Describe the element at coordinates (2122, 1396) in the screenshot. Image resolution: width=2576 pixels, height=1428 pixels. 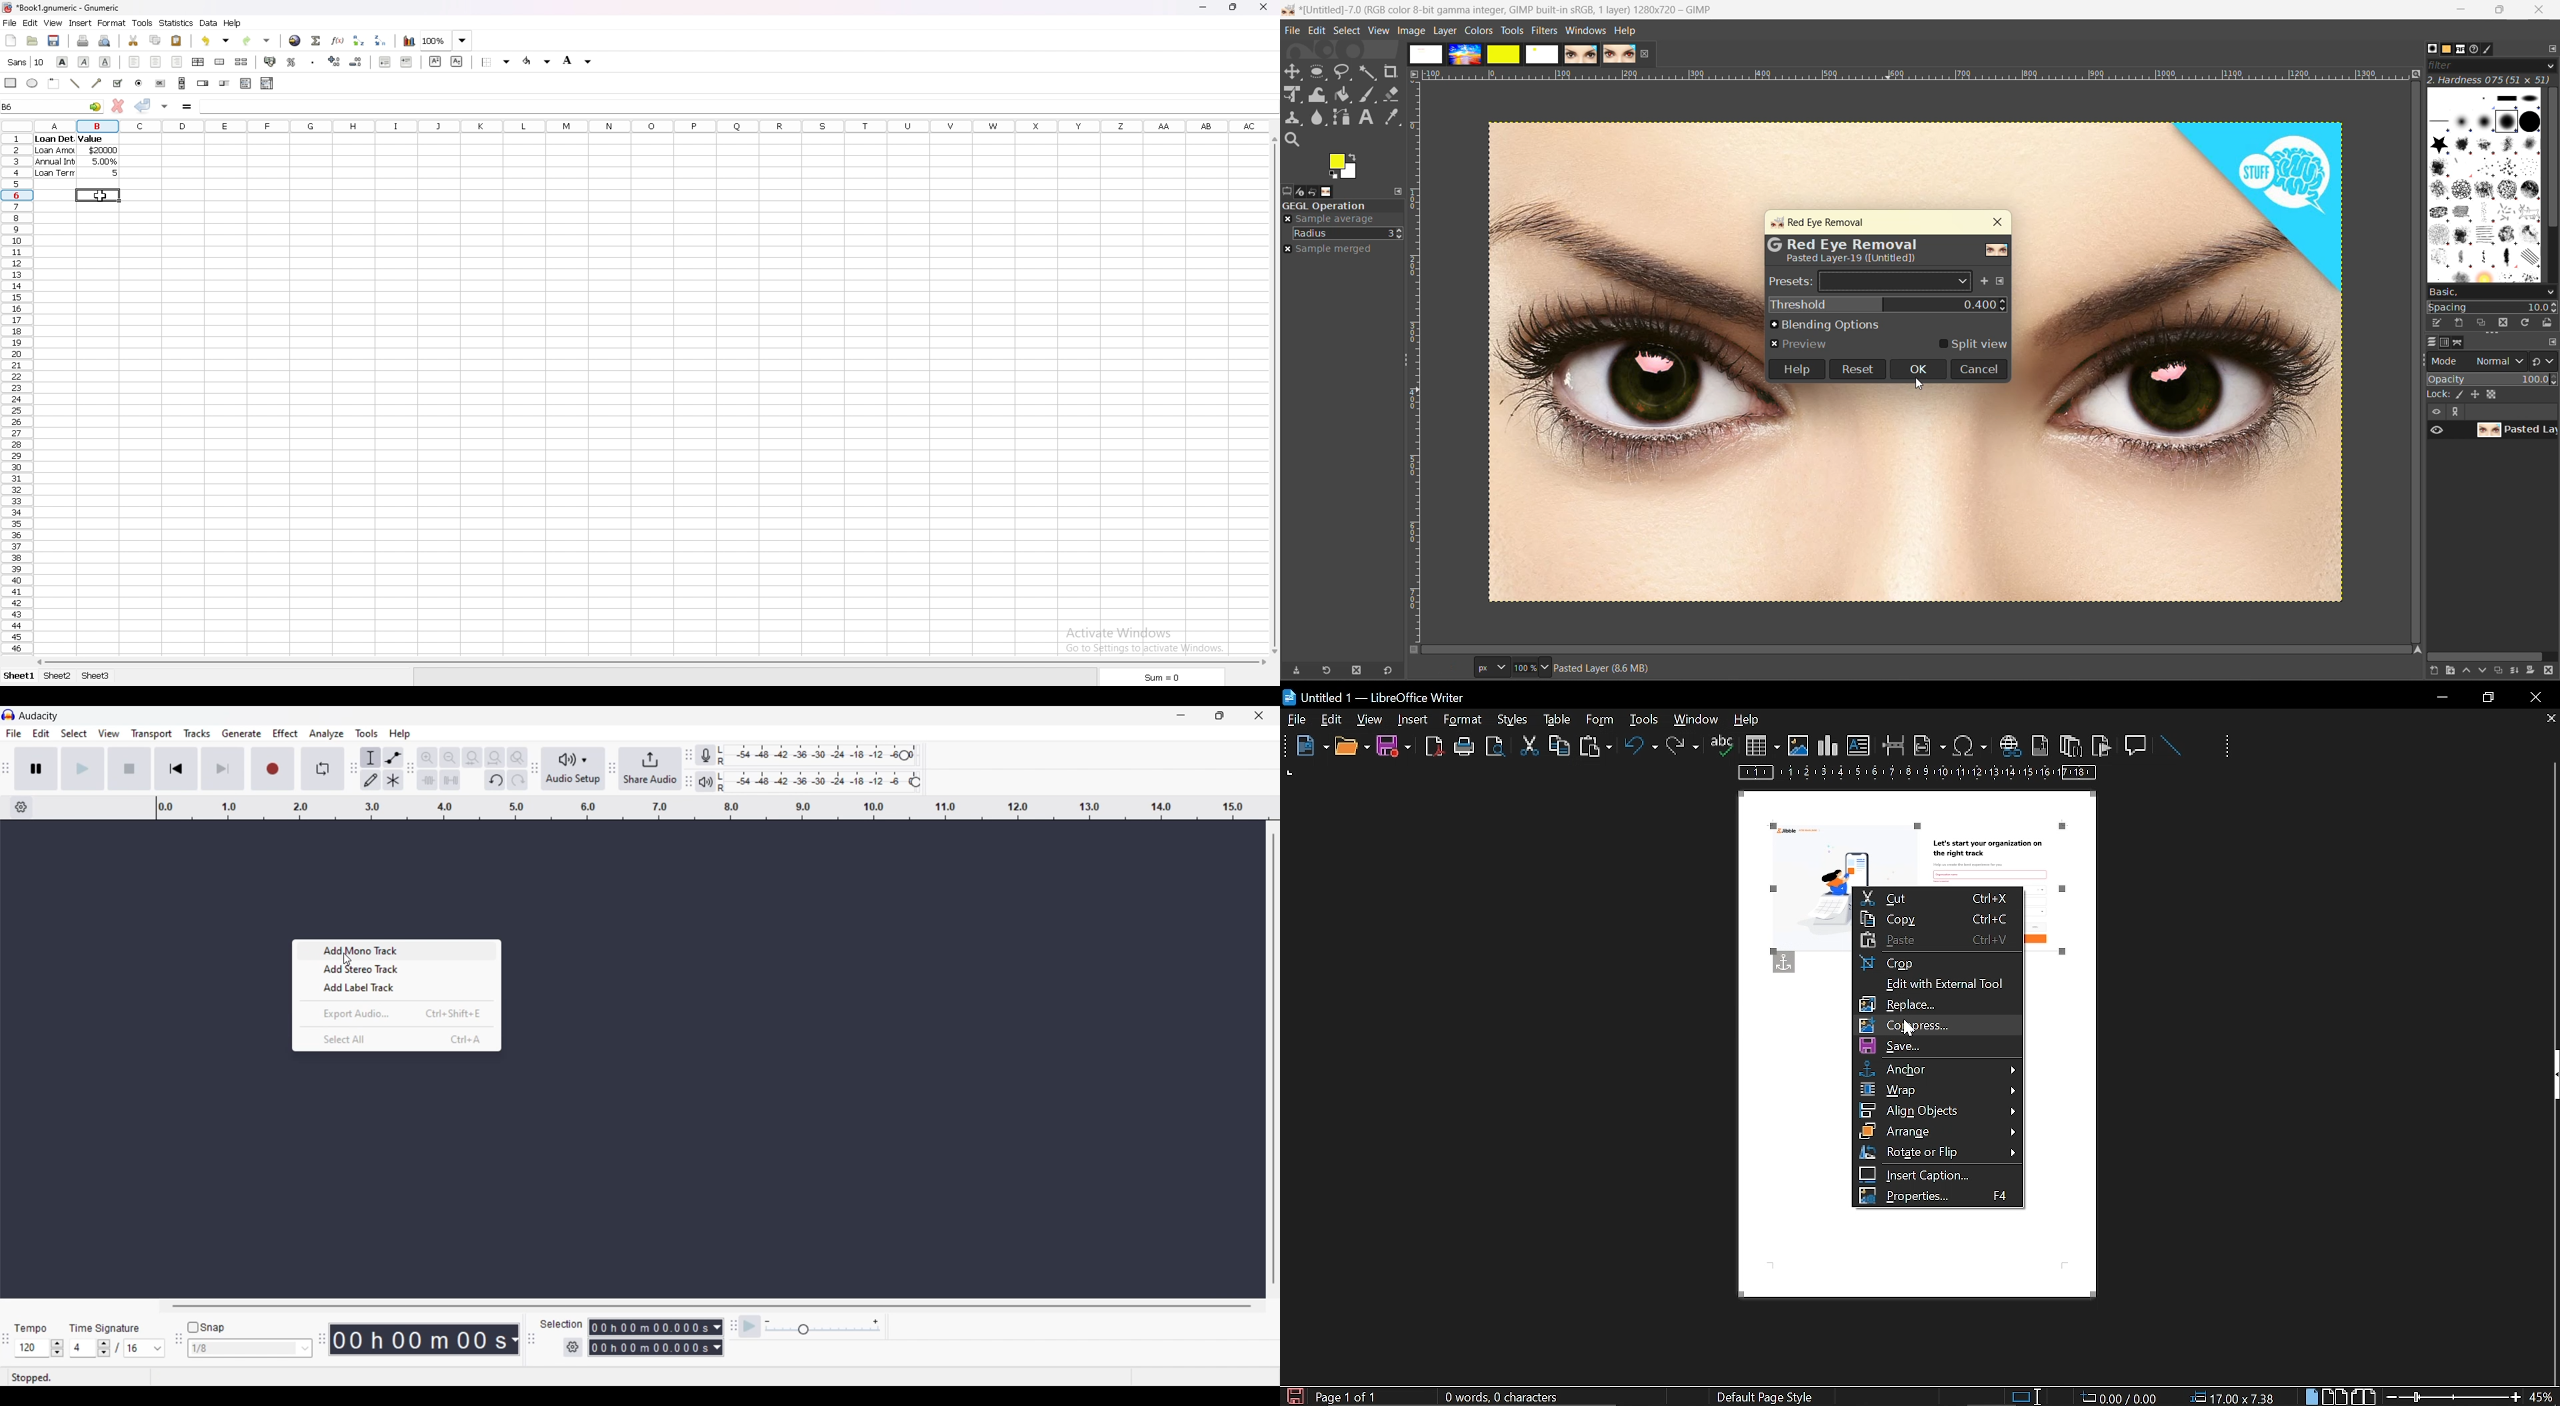
I see `0.00 / 0.00` at that location.